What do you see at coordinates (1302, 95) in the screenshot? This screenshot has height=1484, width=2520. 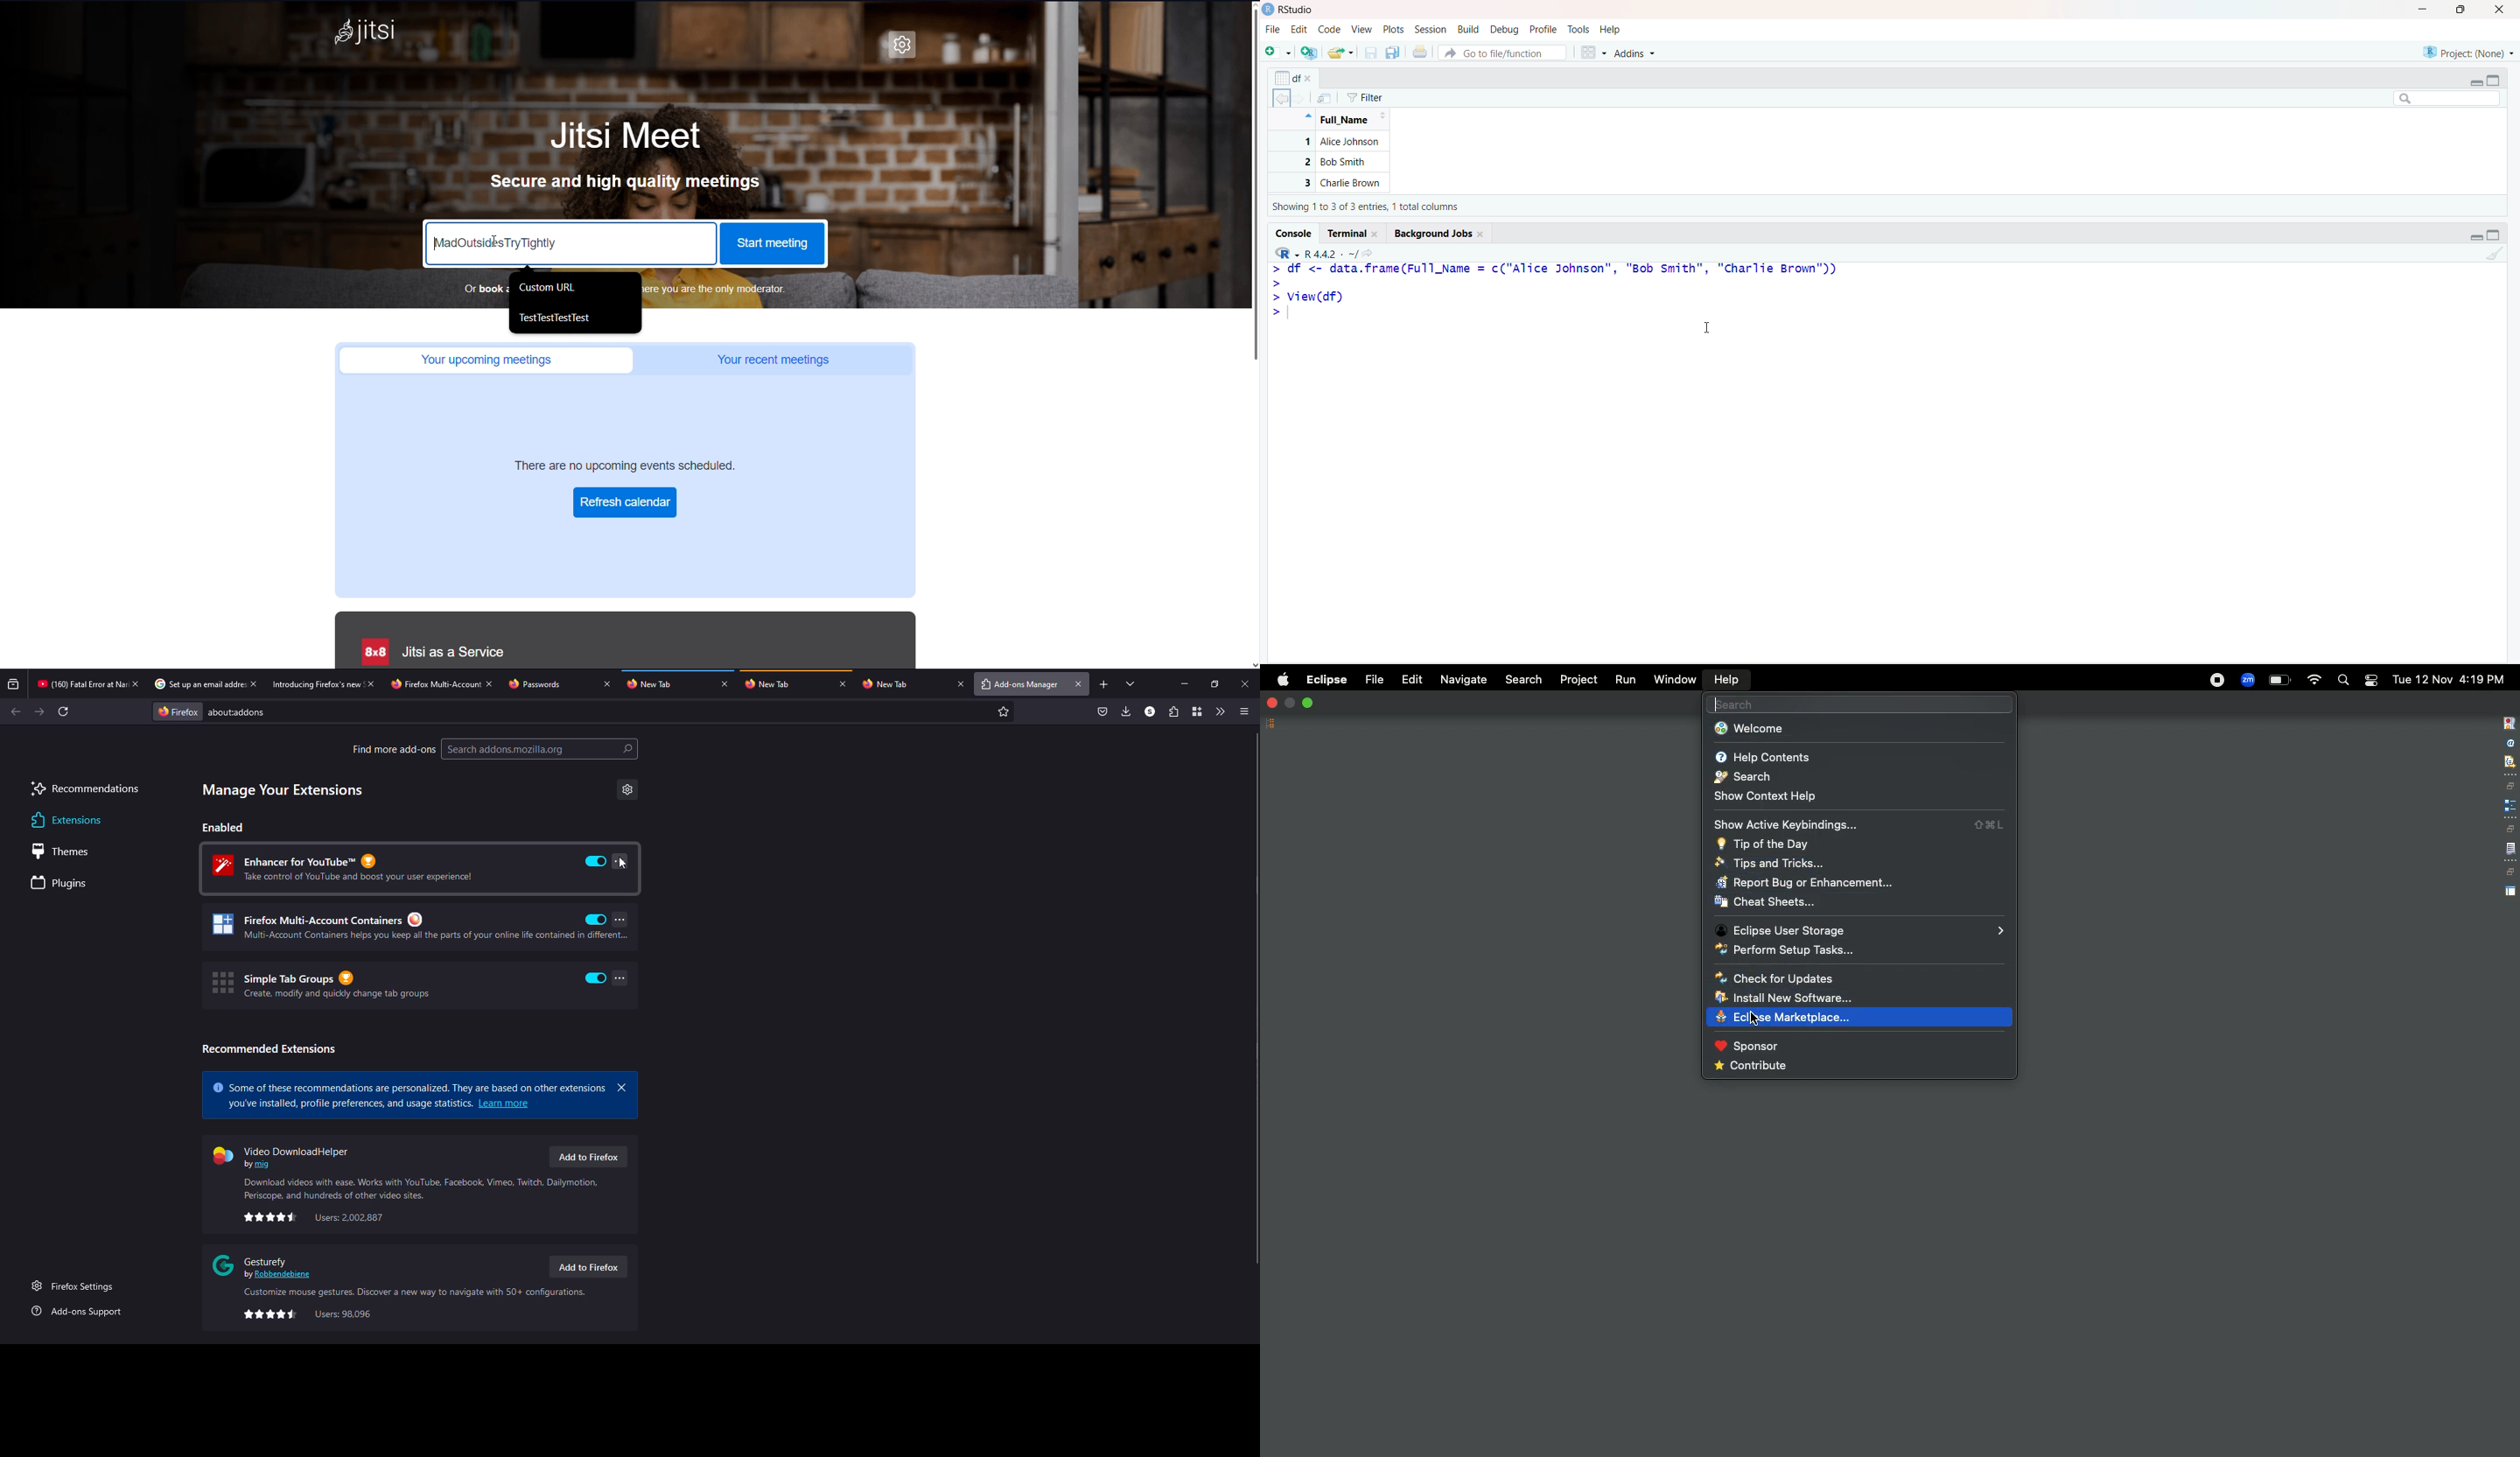 I see `Go forward to the next source location (Ctrl + F10)` at bounding box center [1302, 95].